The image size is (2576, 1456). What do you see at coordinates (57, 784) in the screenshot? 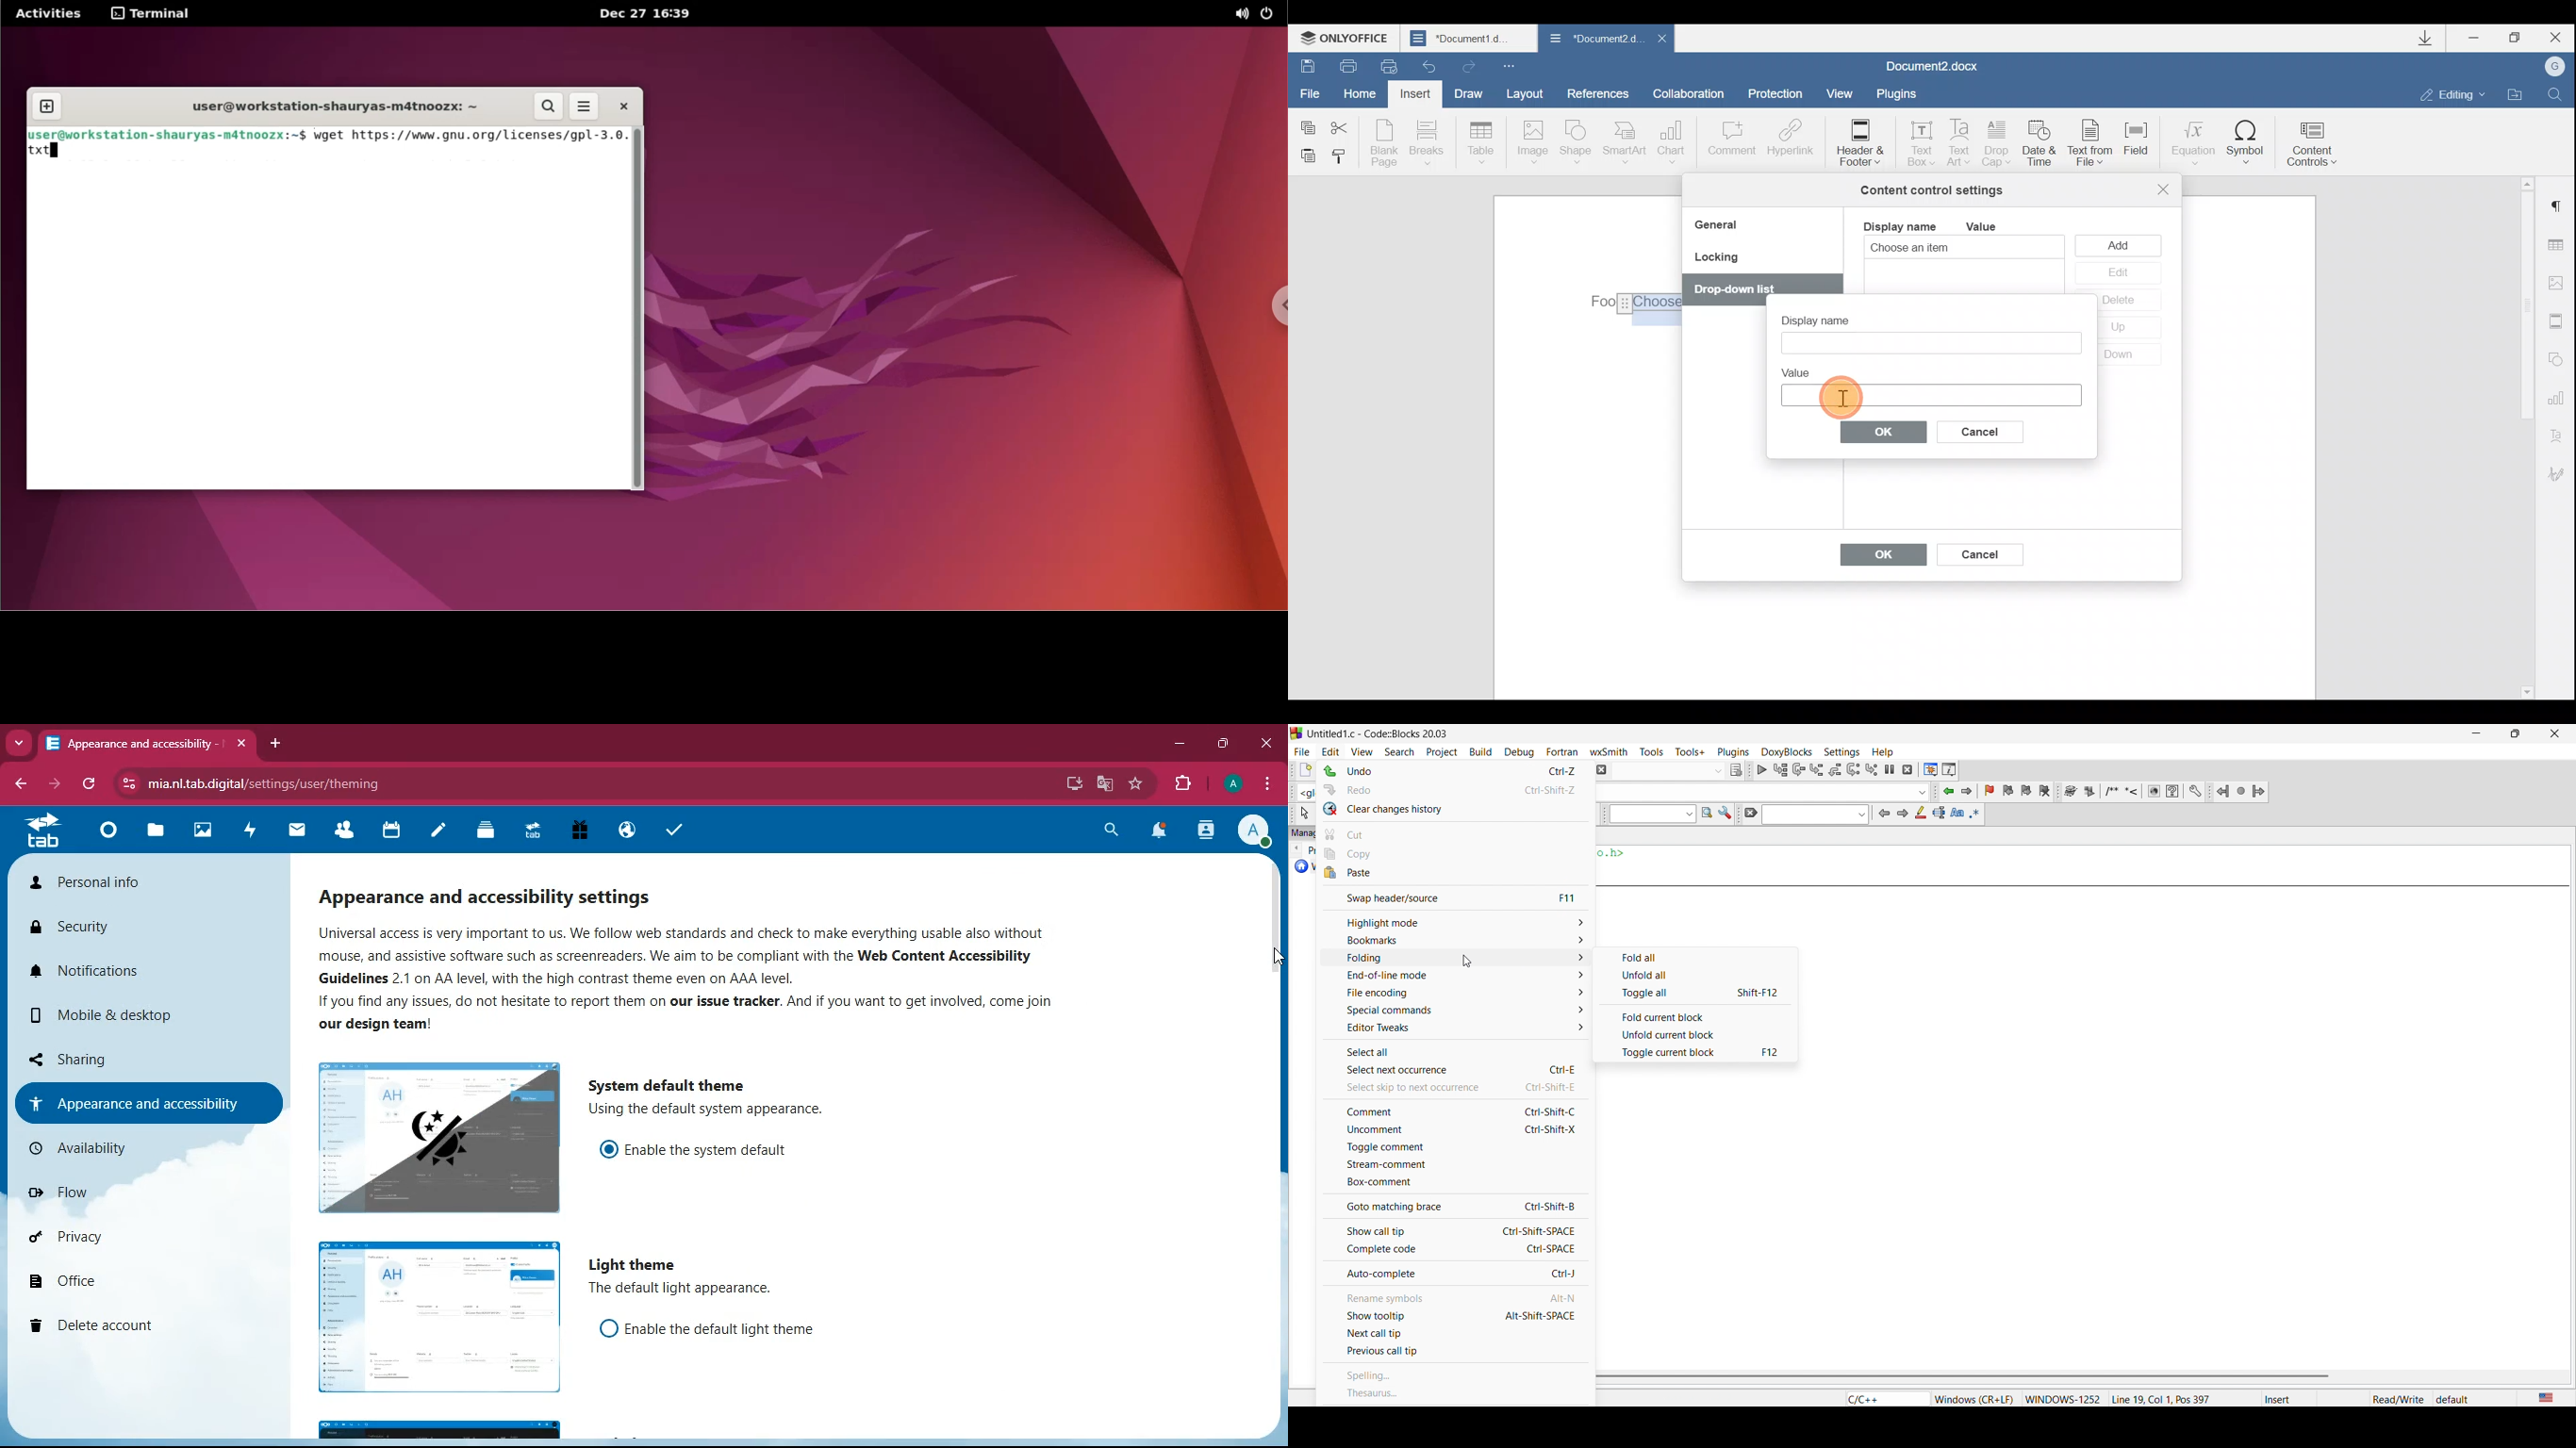
I see `forward` at bounding box center [57, 784].